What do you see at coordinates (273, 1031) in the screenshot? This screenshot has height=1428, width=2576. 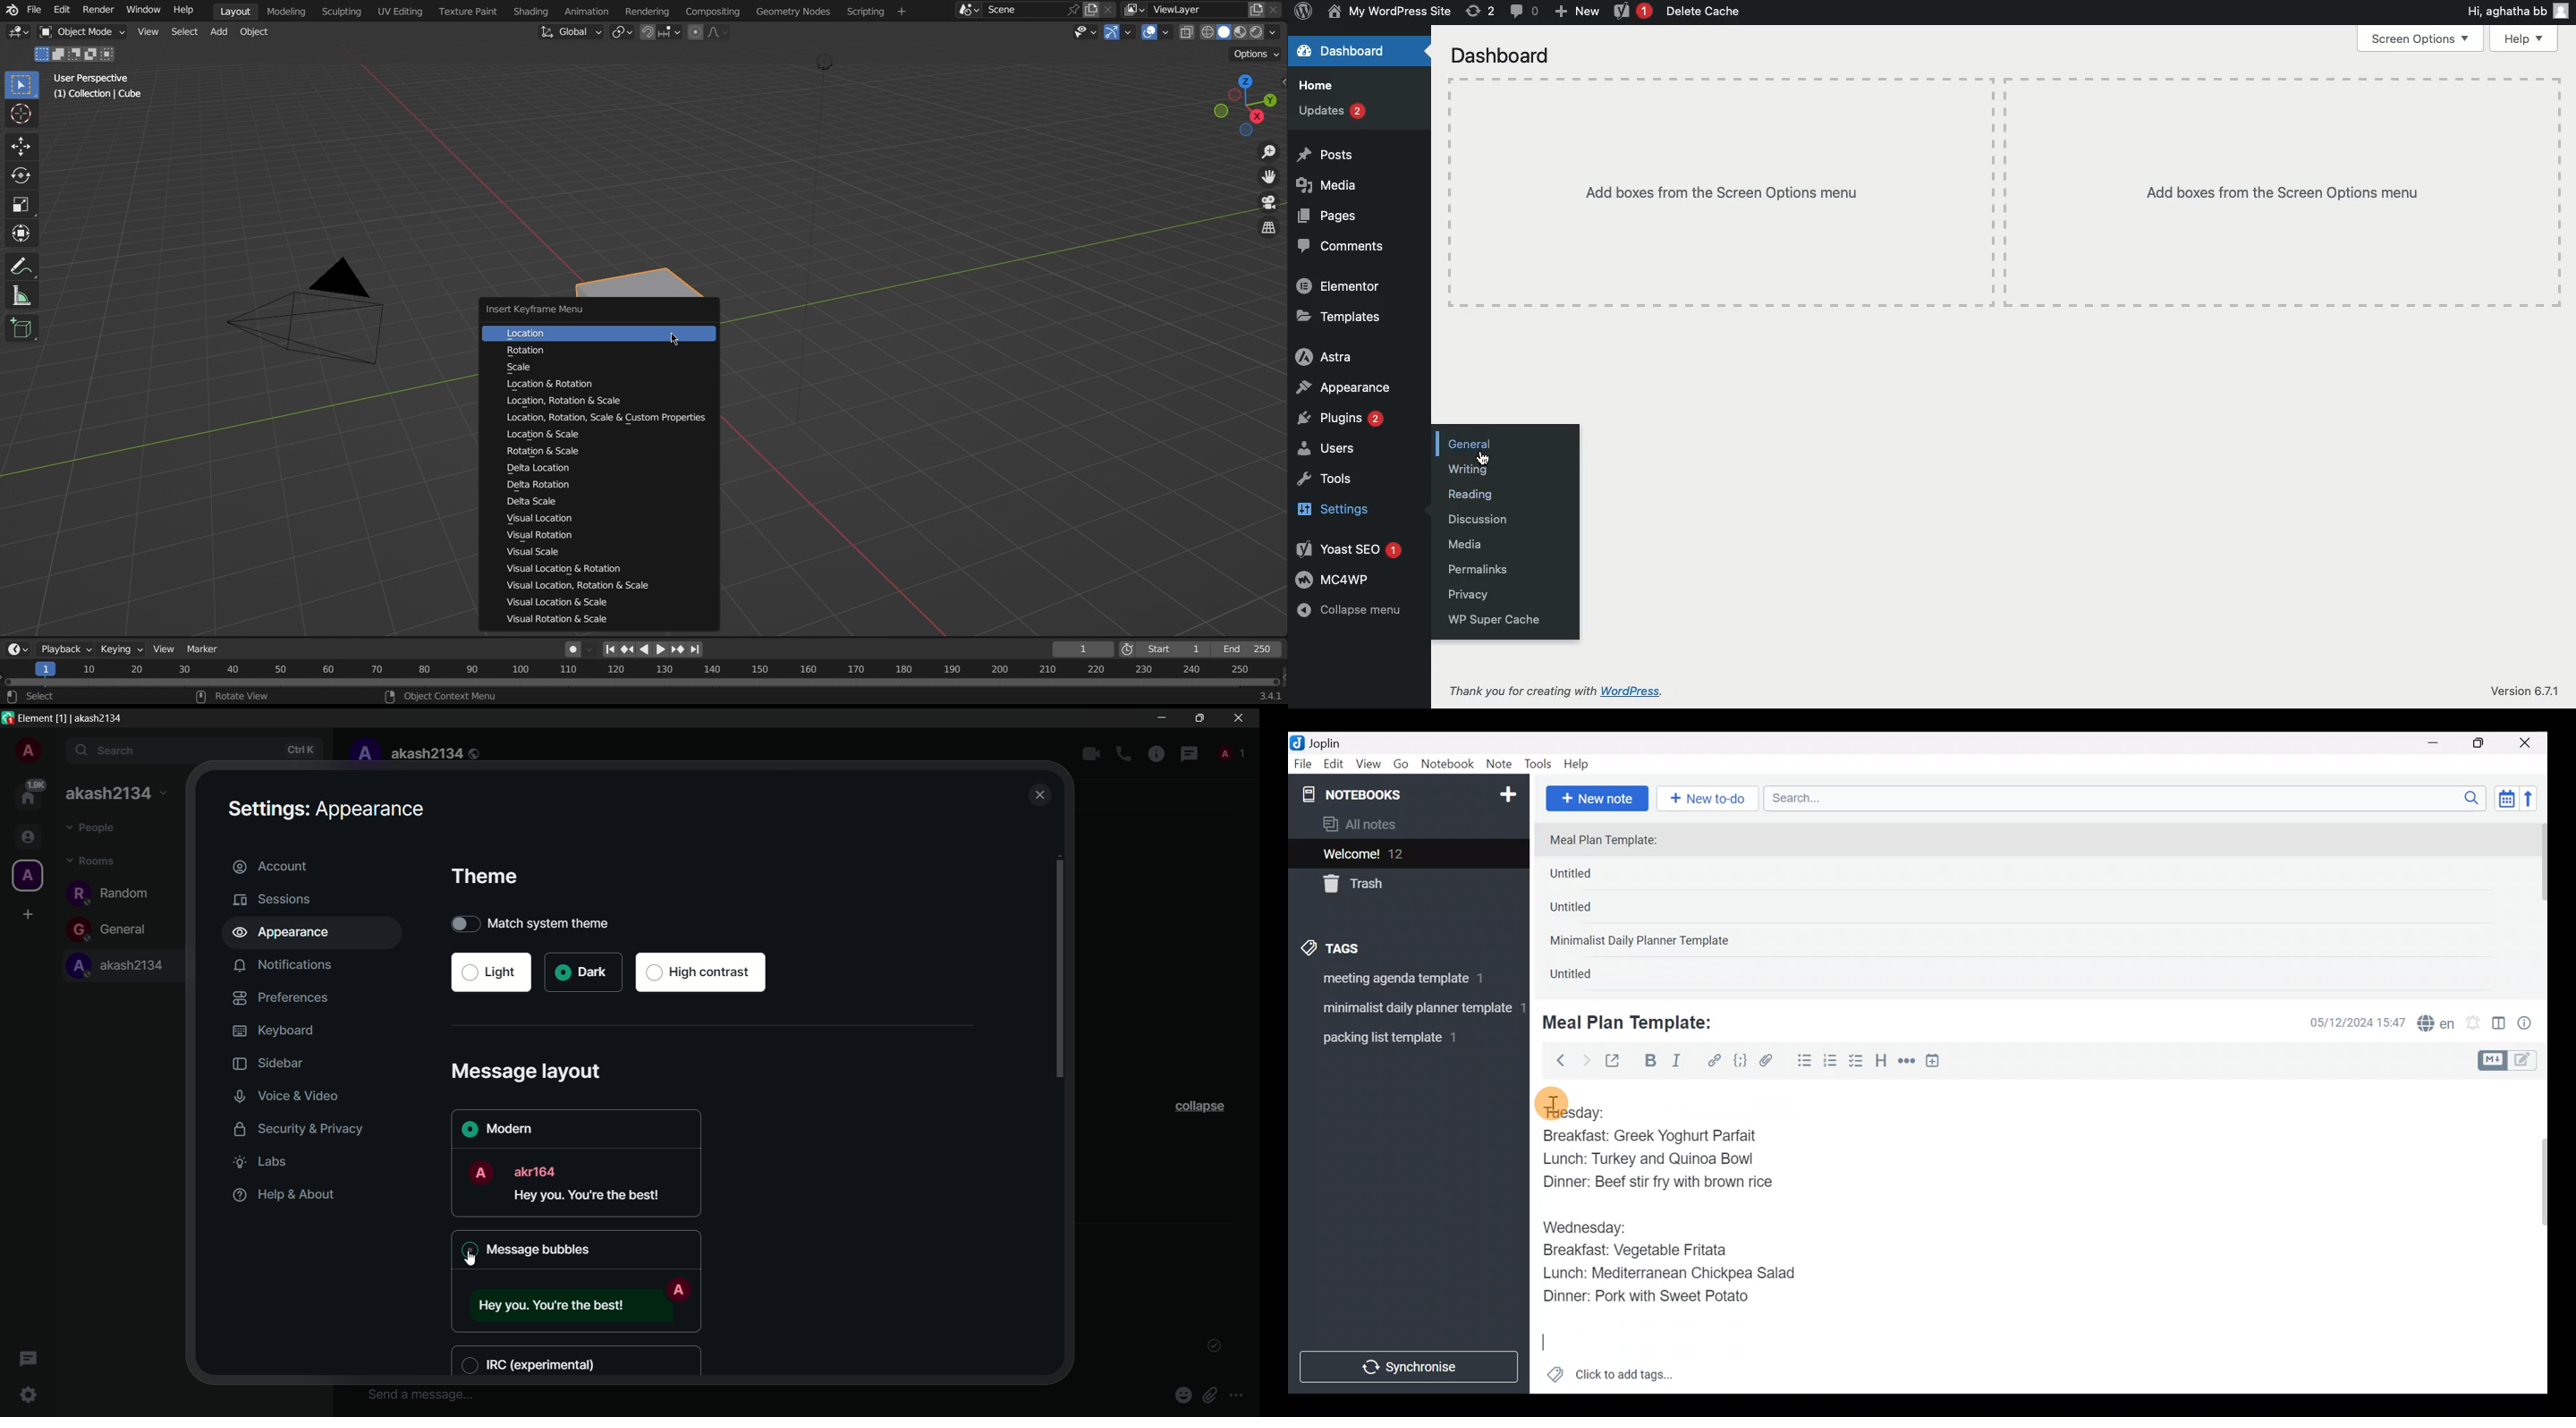 I see `keyboard` at bounding box center [273, 1031].